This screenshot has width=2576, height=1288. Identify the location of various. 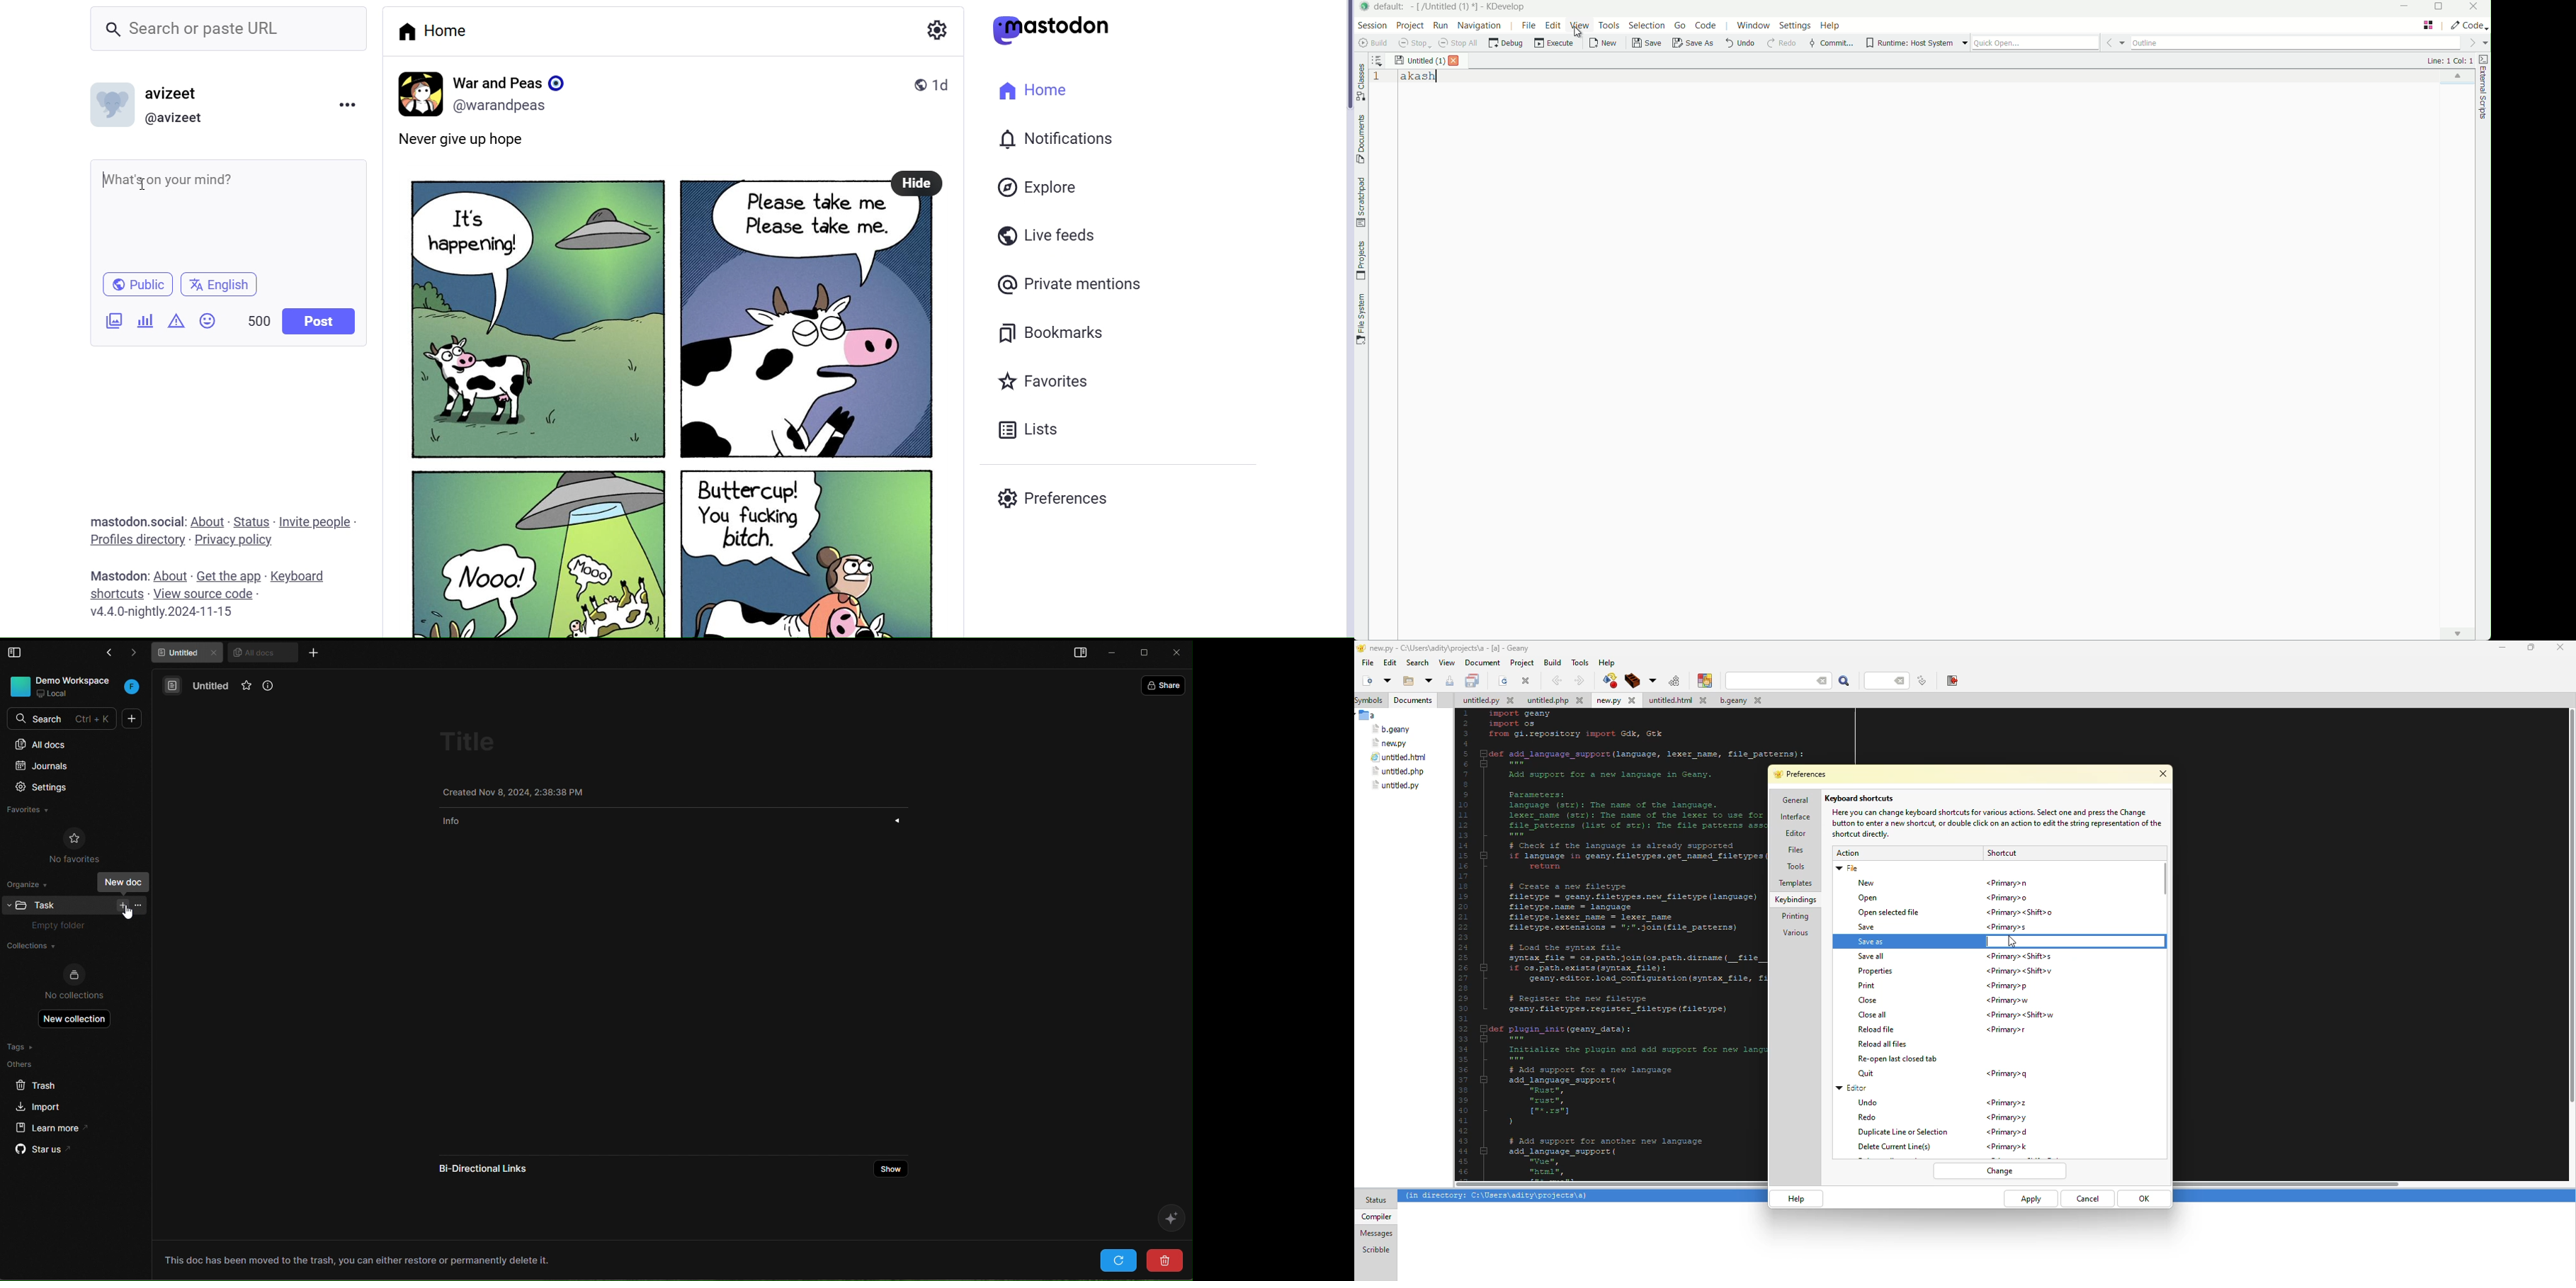
(1795, 933).